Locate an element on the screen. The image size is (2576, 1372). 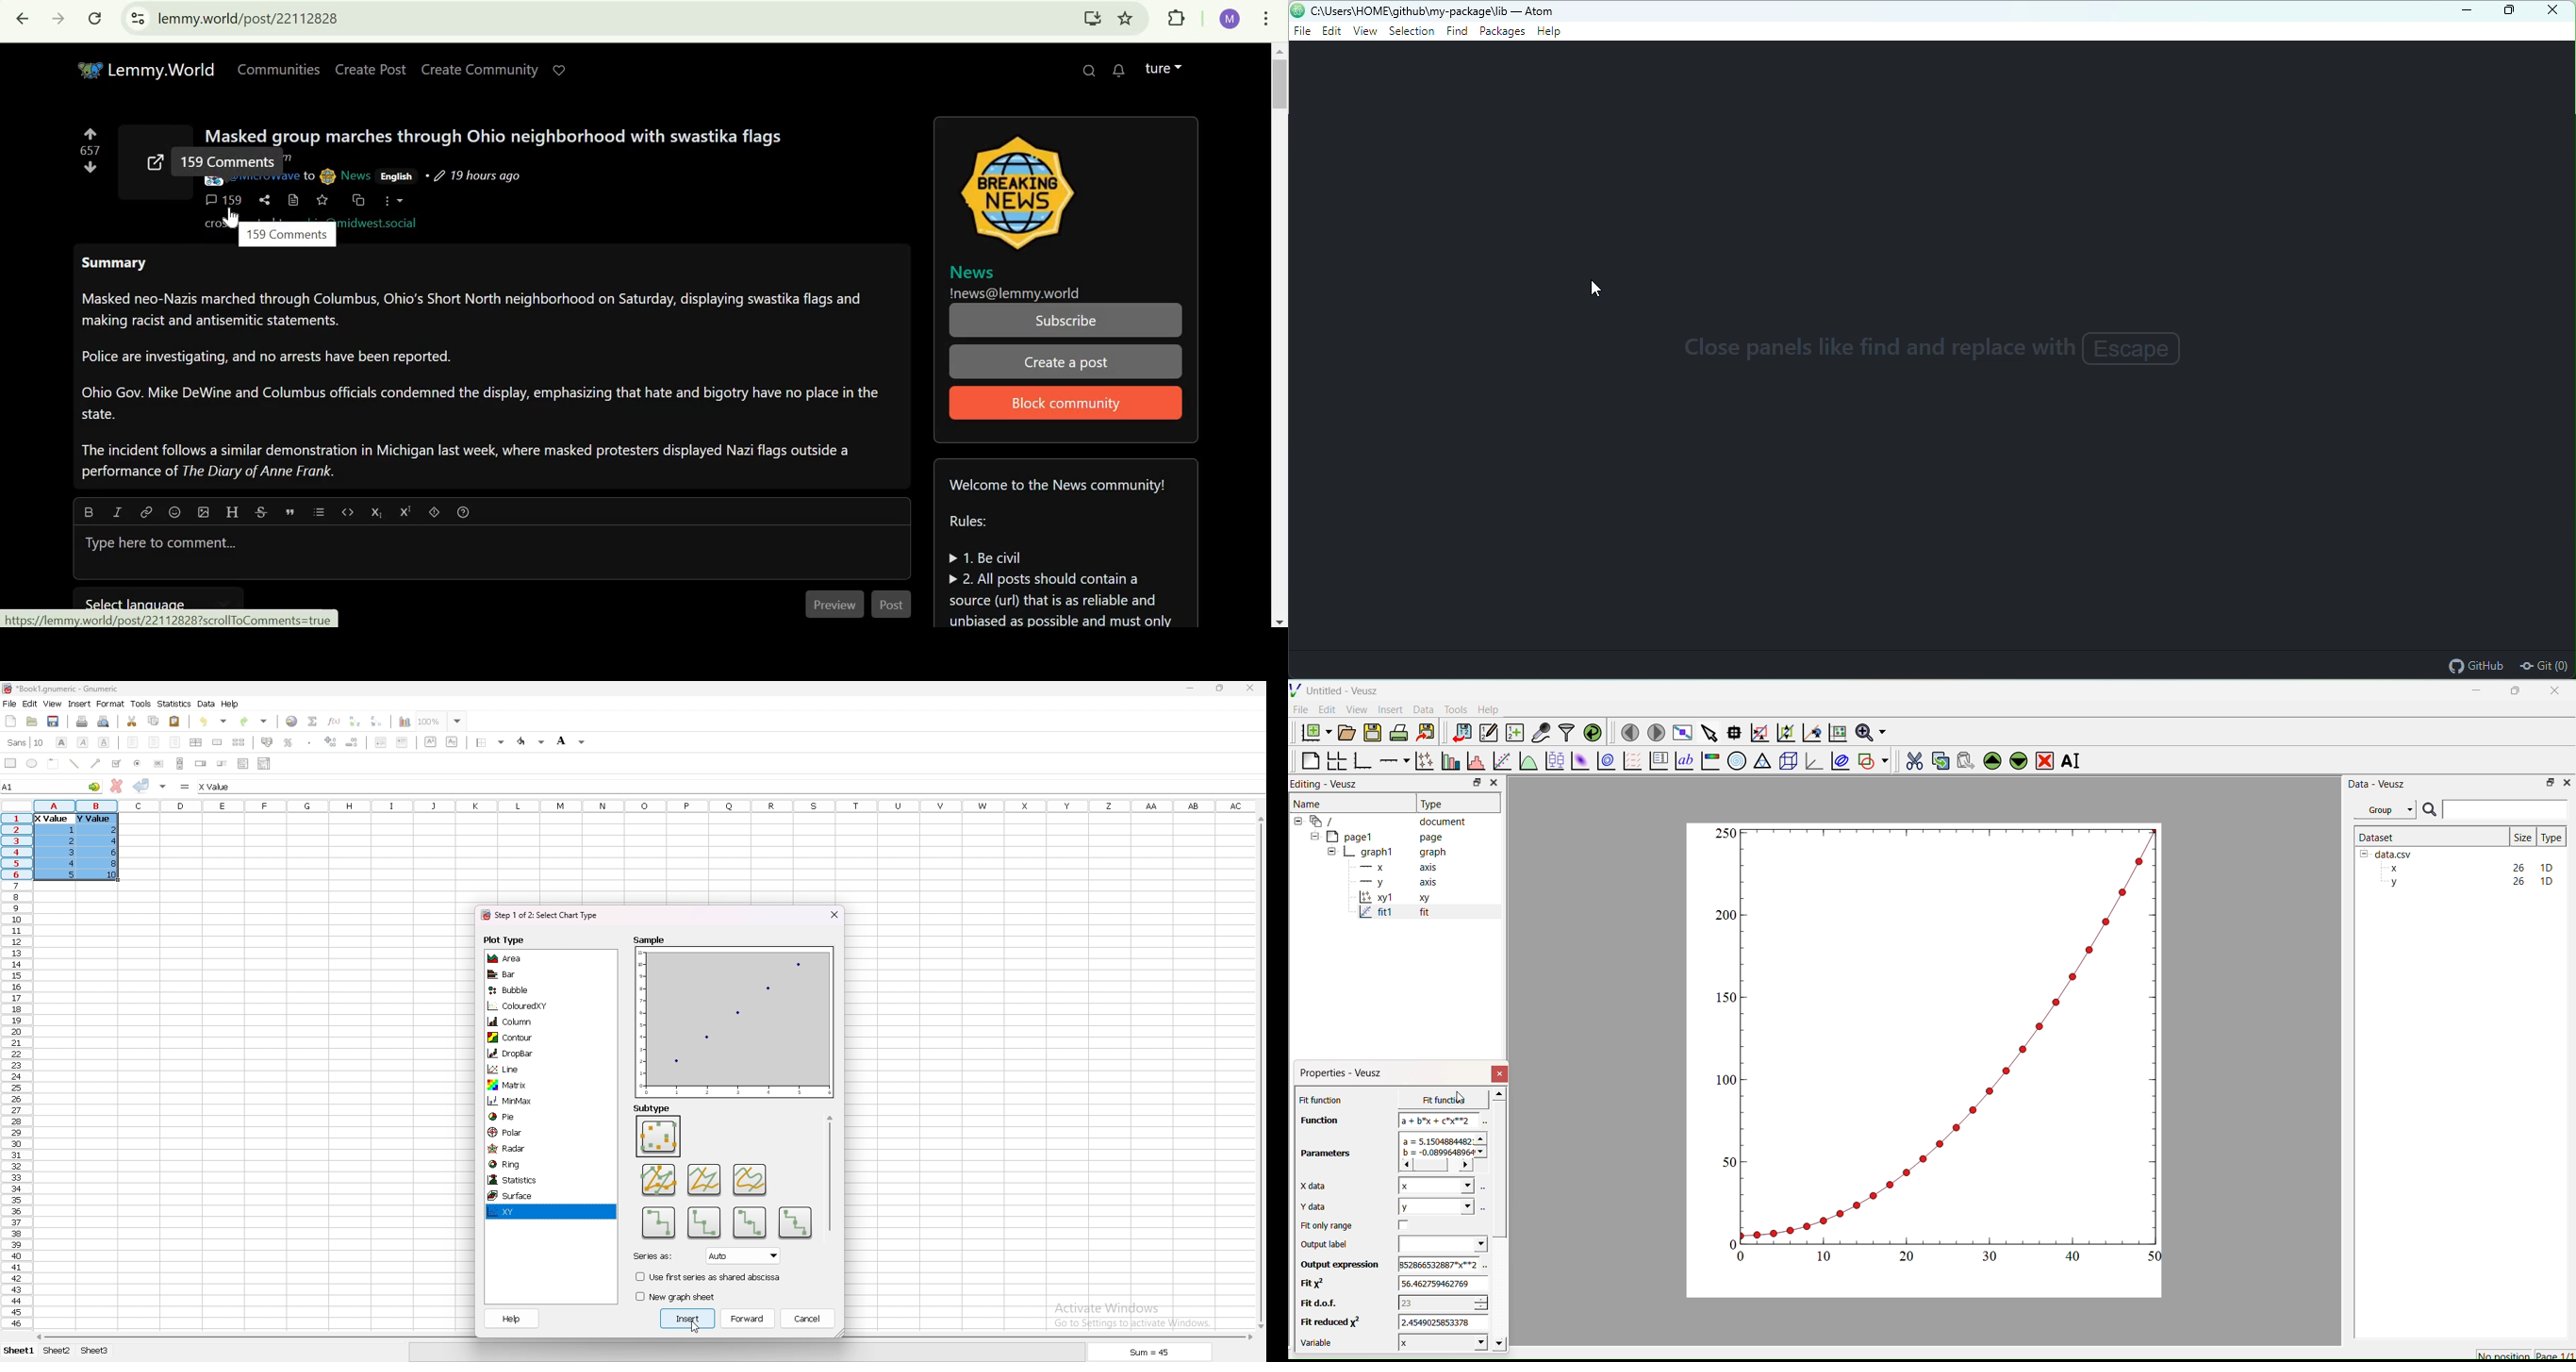
Click to go forward, hold to see history is located at coordinates (62, 19).